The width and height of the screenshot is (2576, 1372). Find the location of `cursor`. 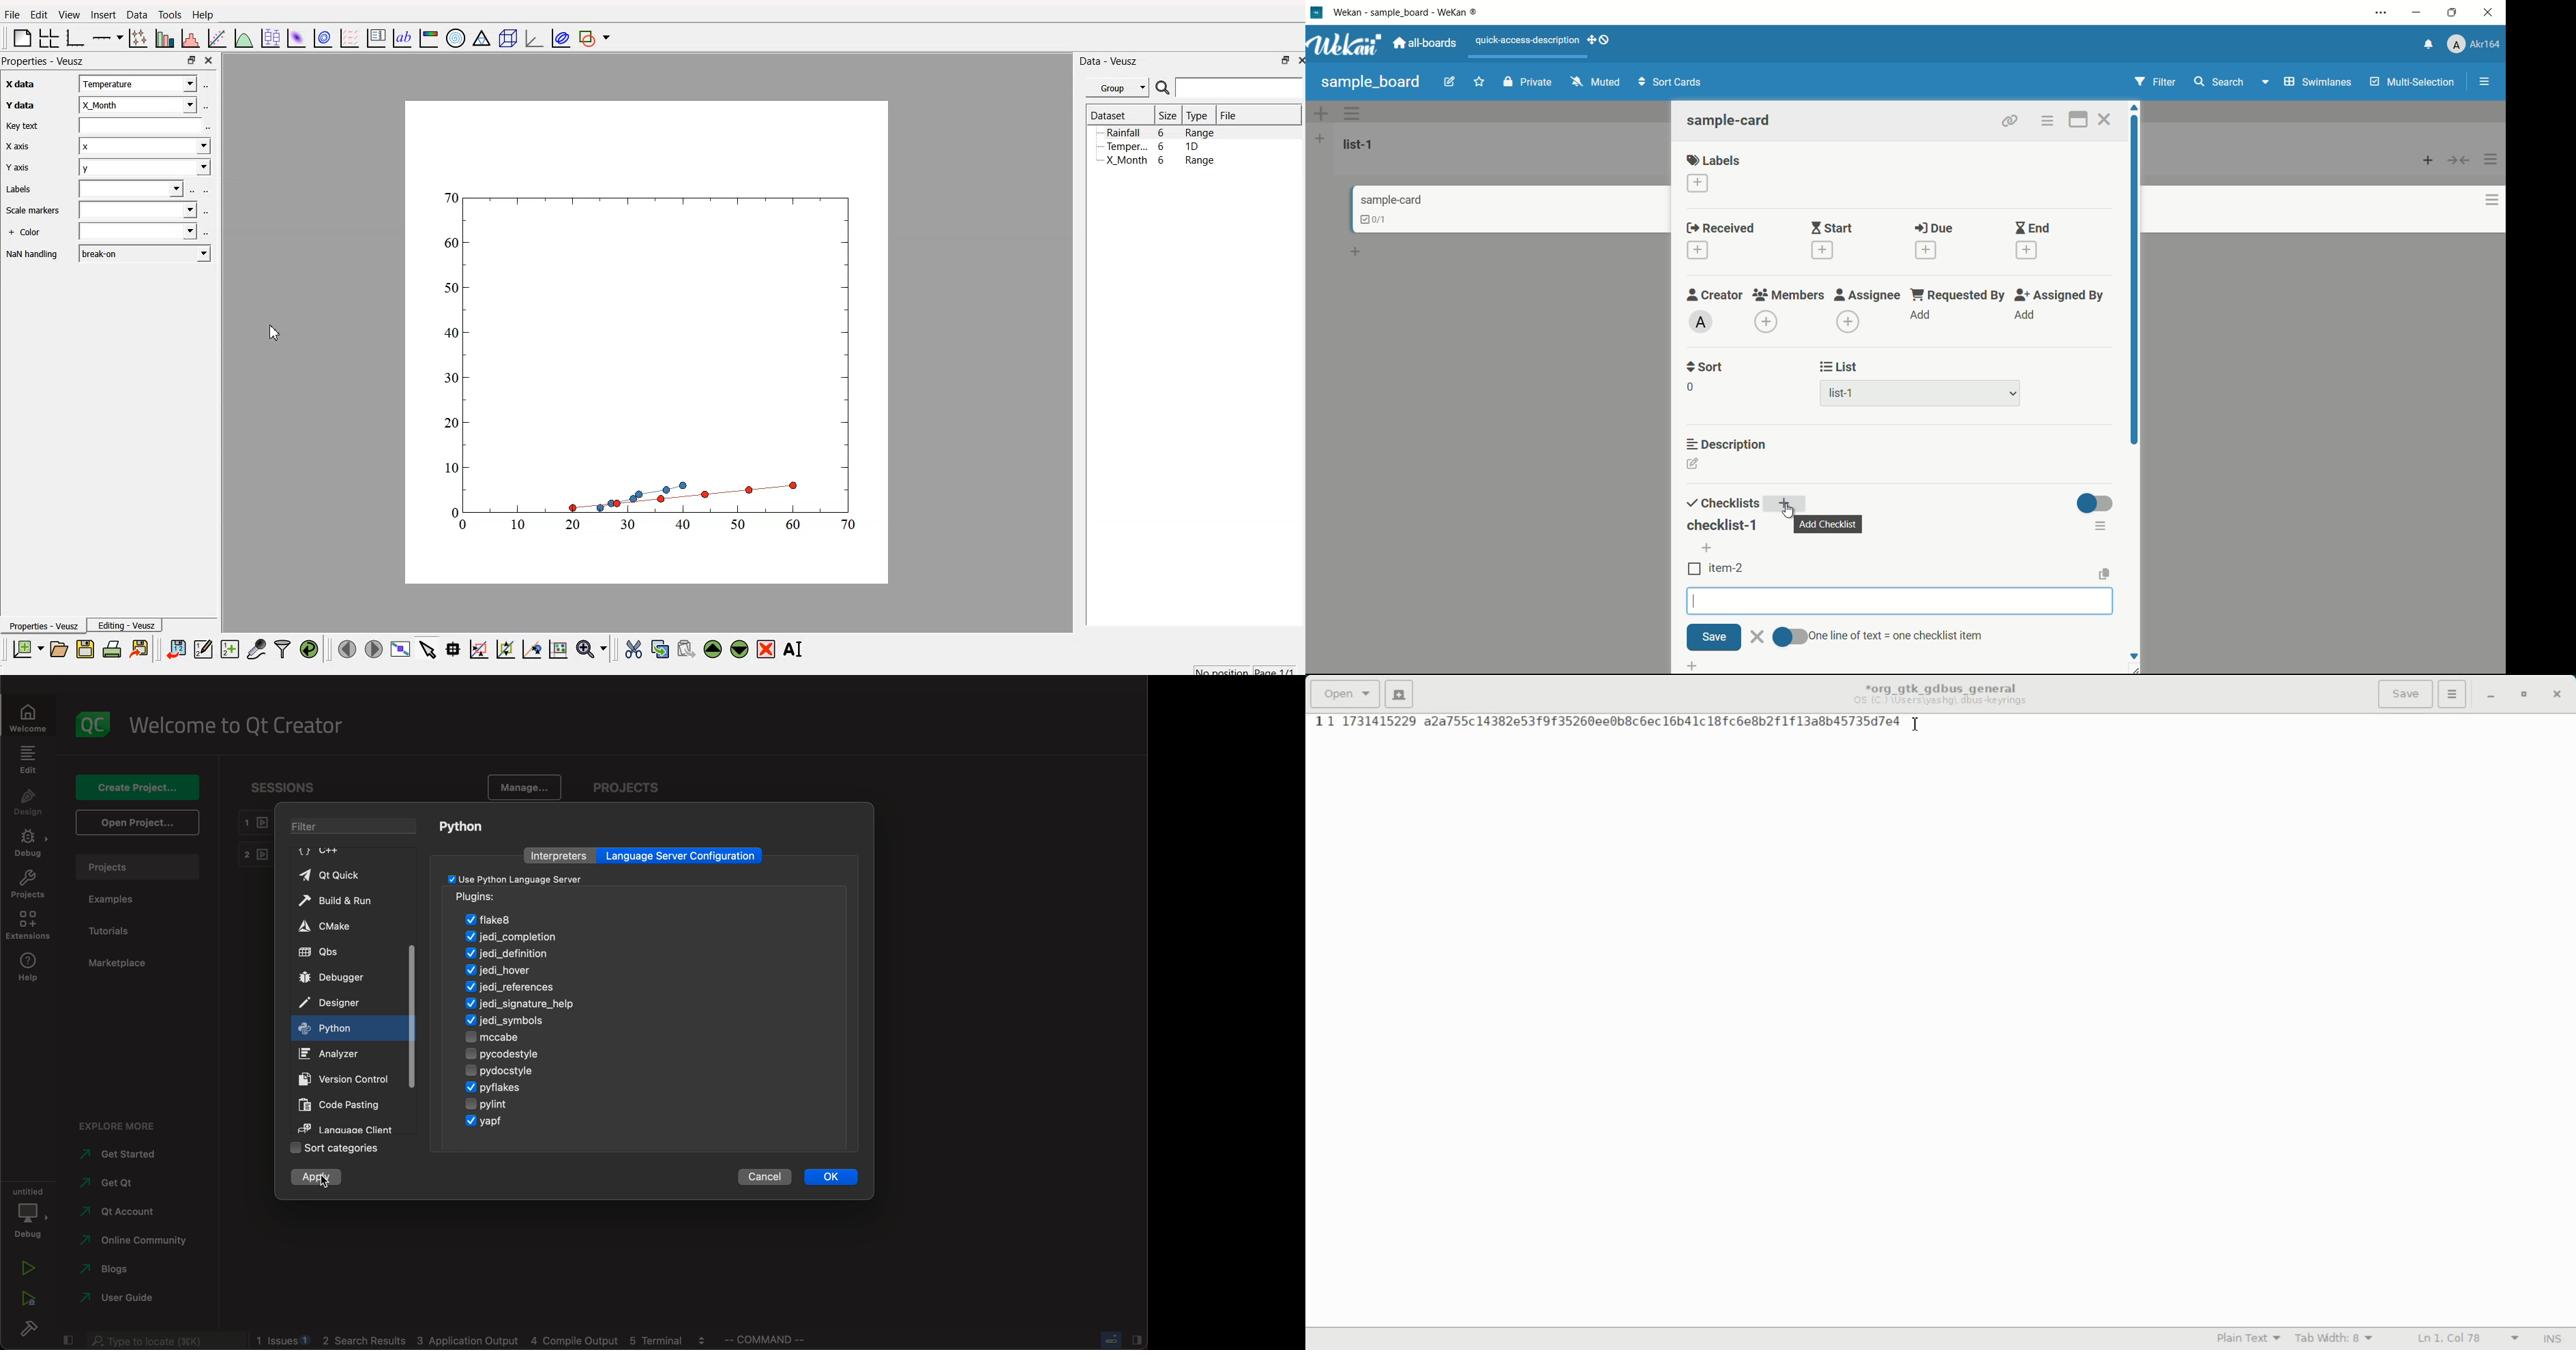

cursor is located at coordinates (273, 330).